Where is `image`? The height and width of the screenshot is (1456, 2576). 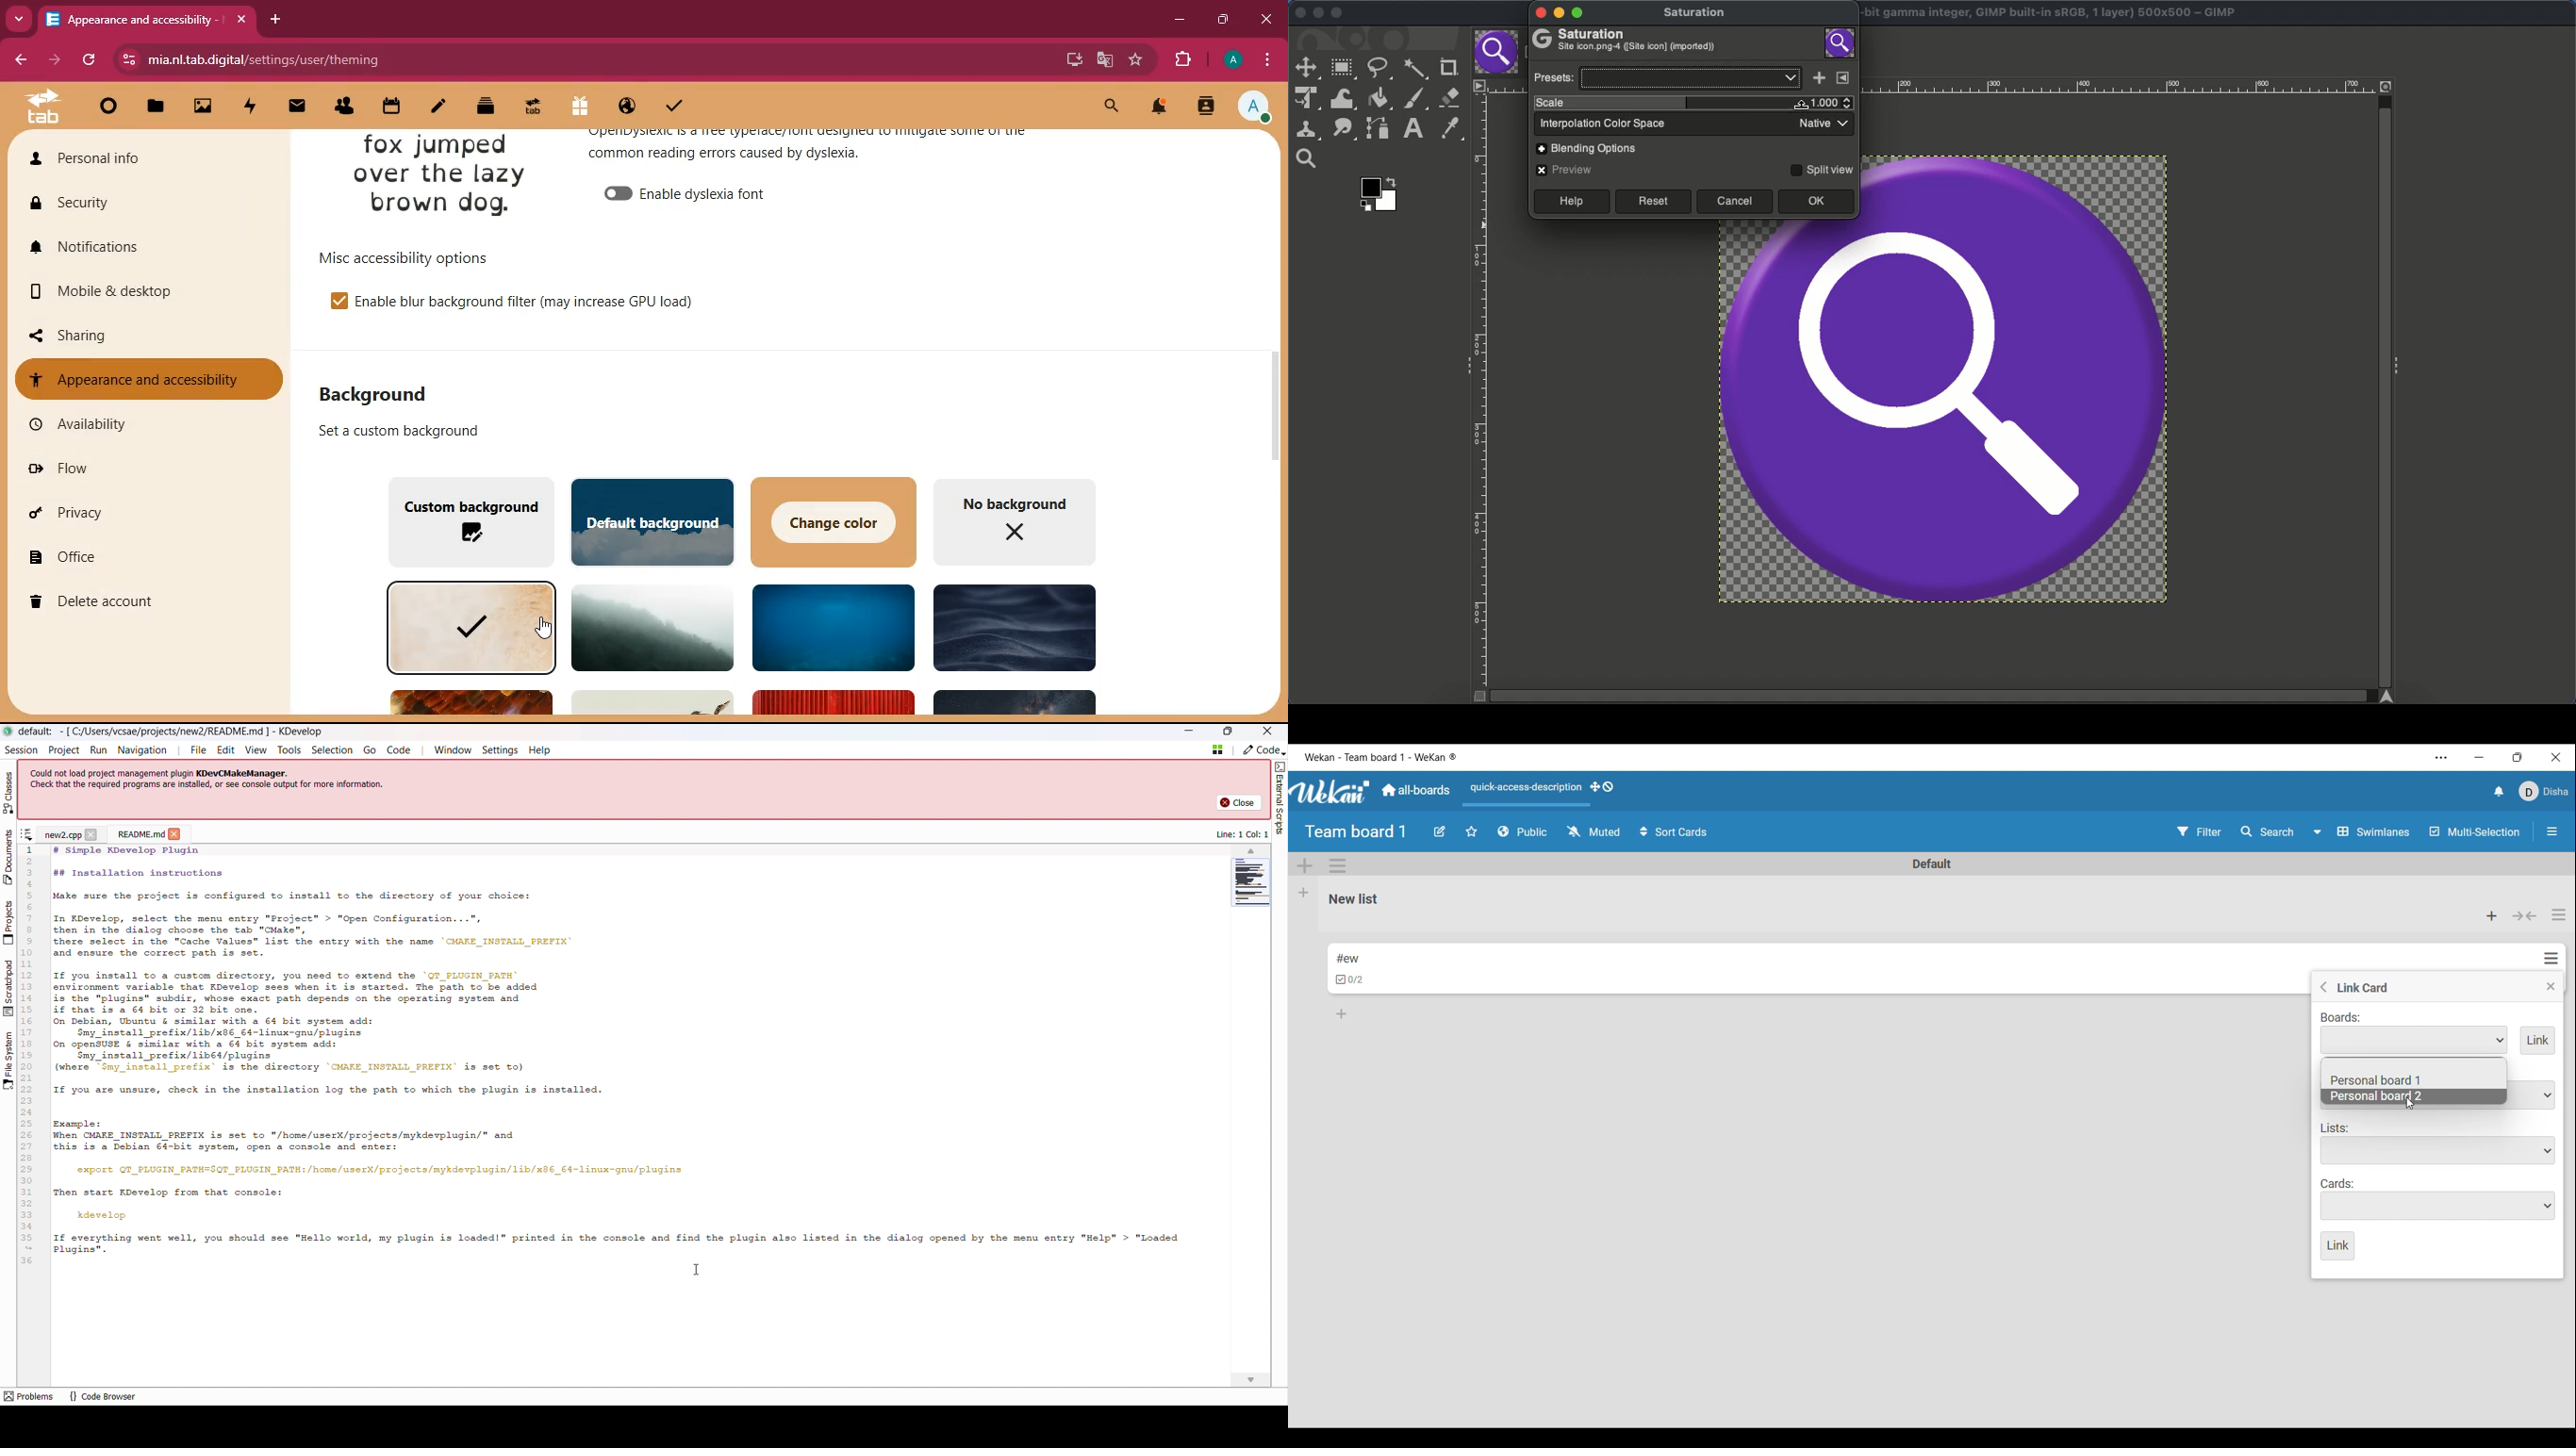 image is located at coordinates (442, 176).